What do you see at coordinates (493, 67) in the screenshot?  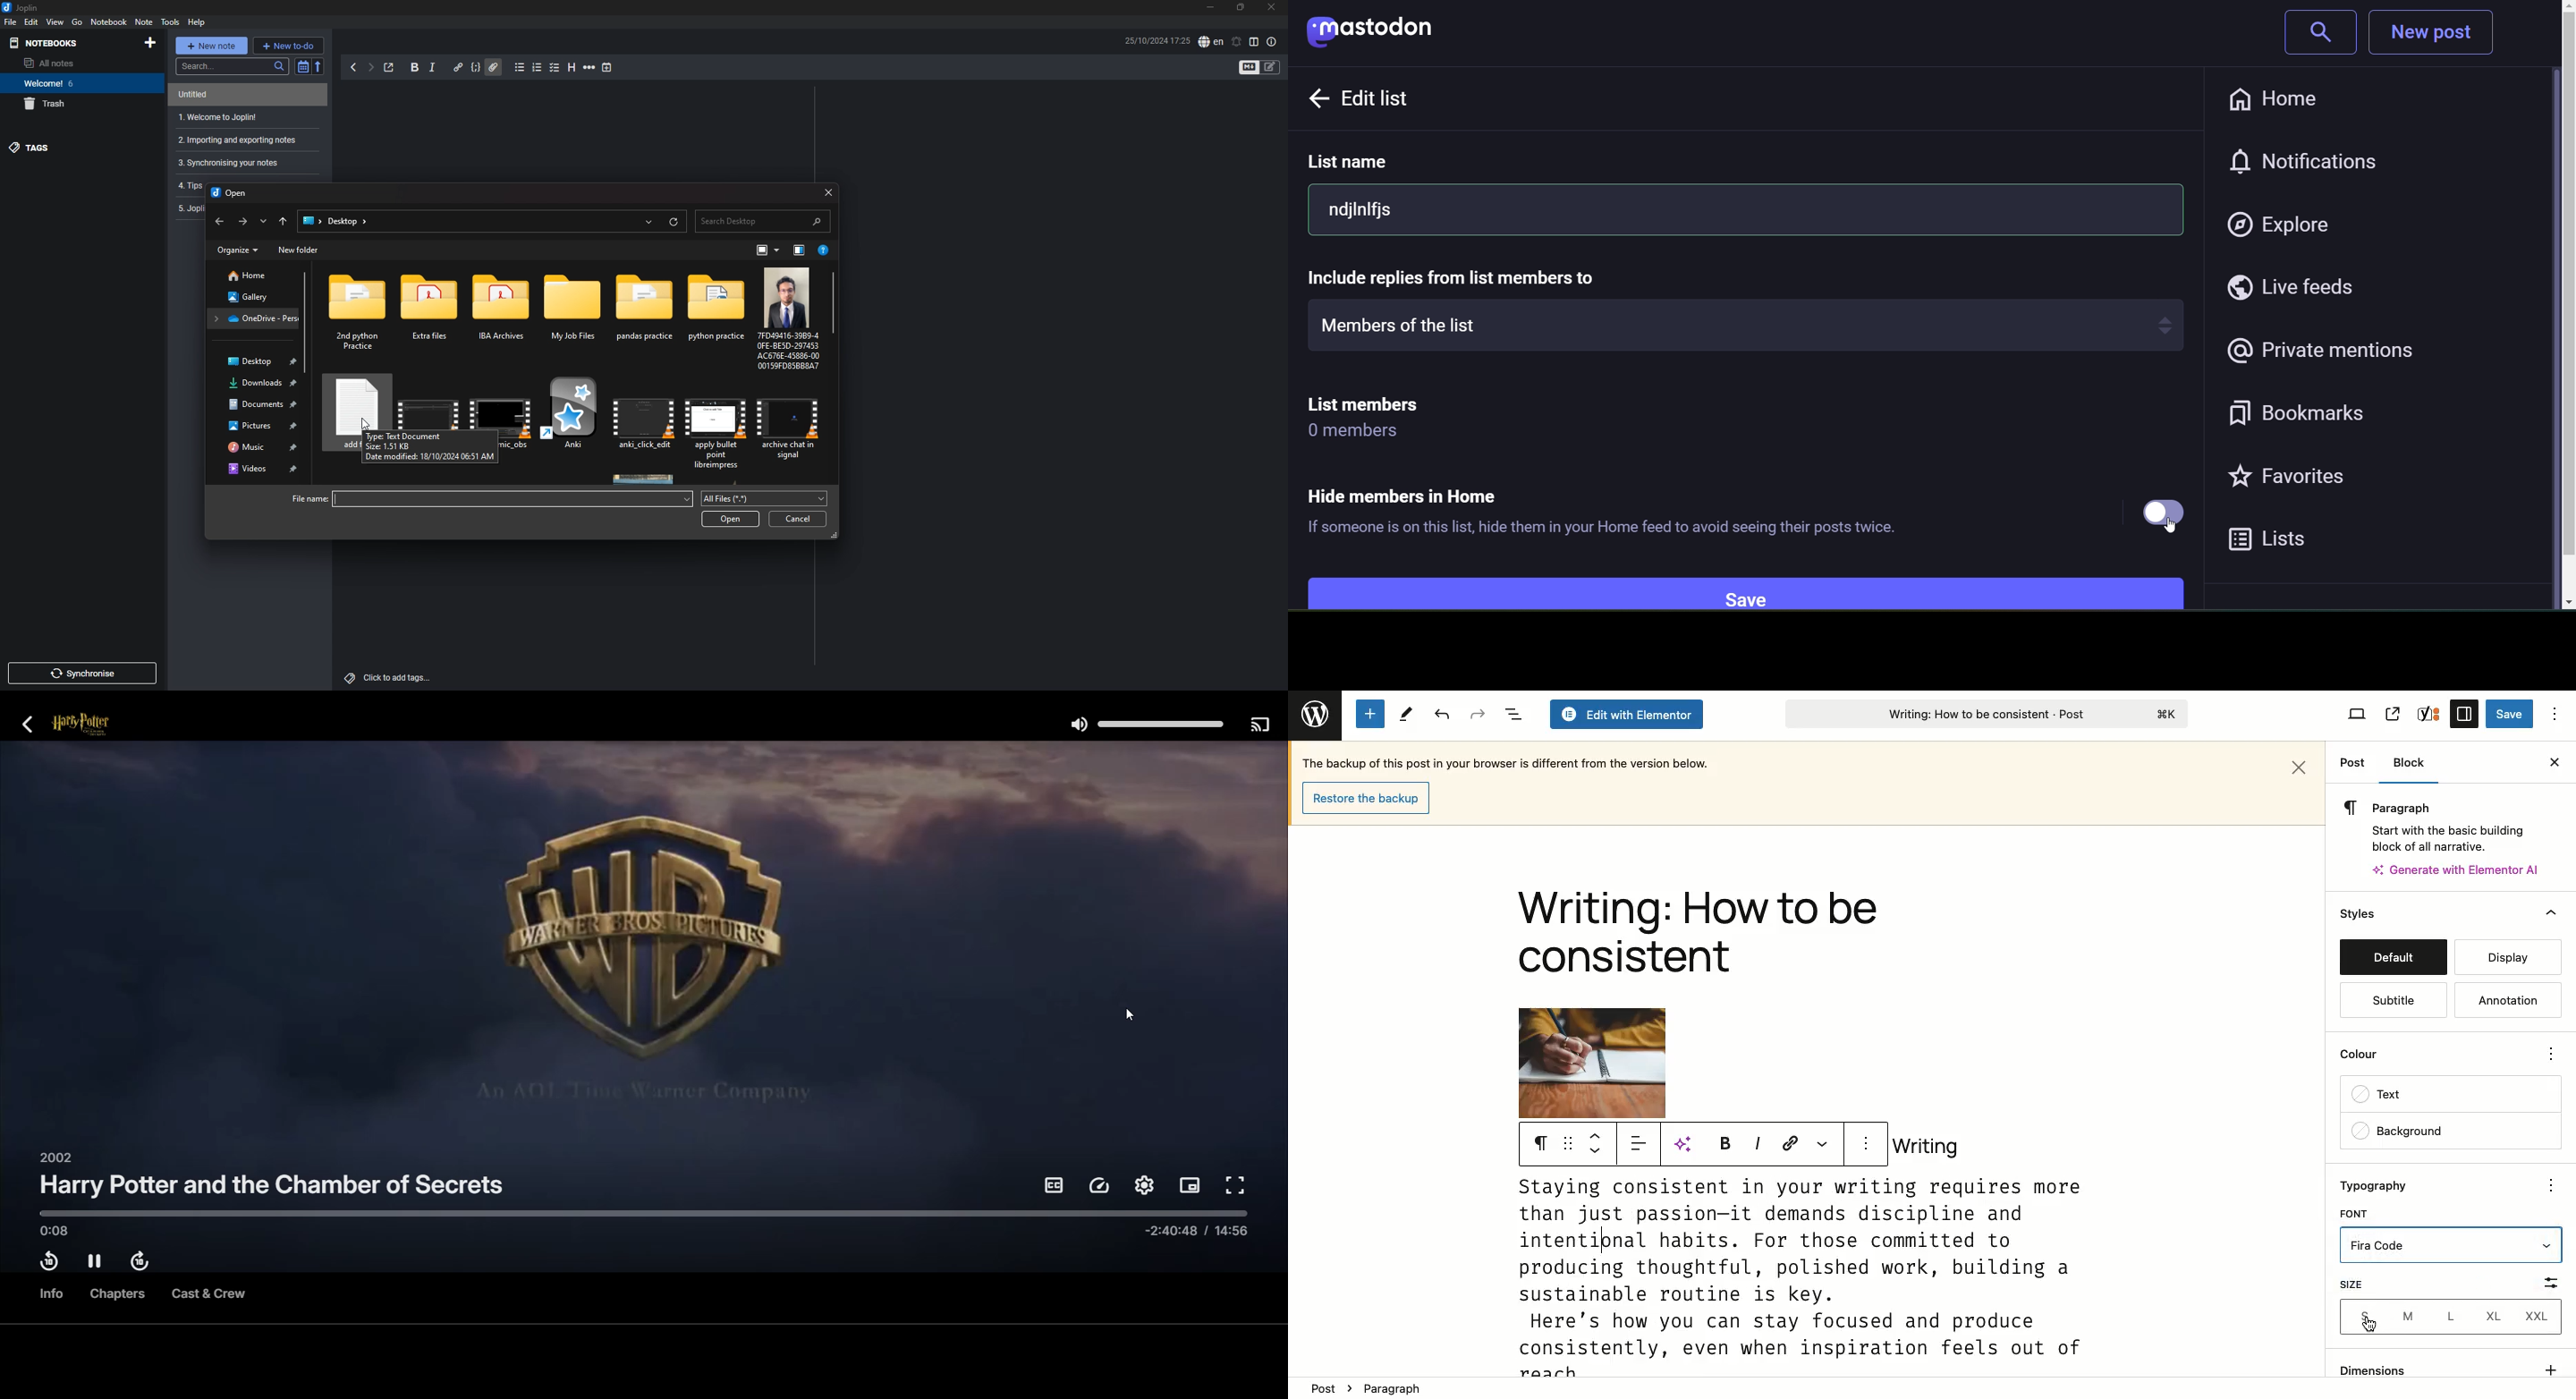 I see `attach file` at bounding box center [493, 67].